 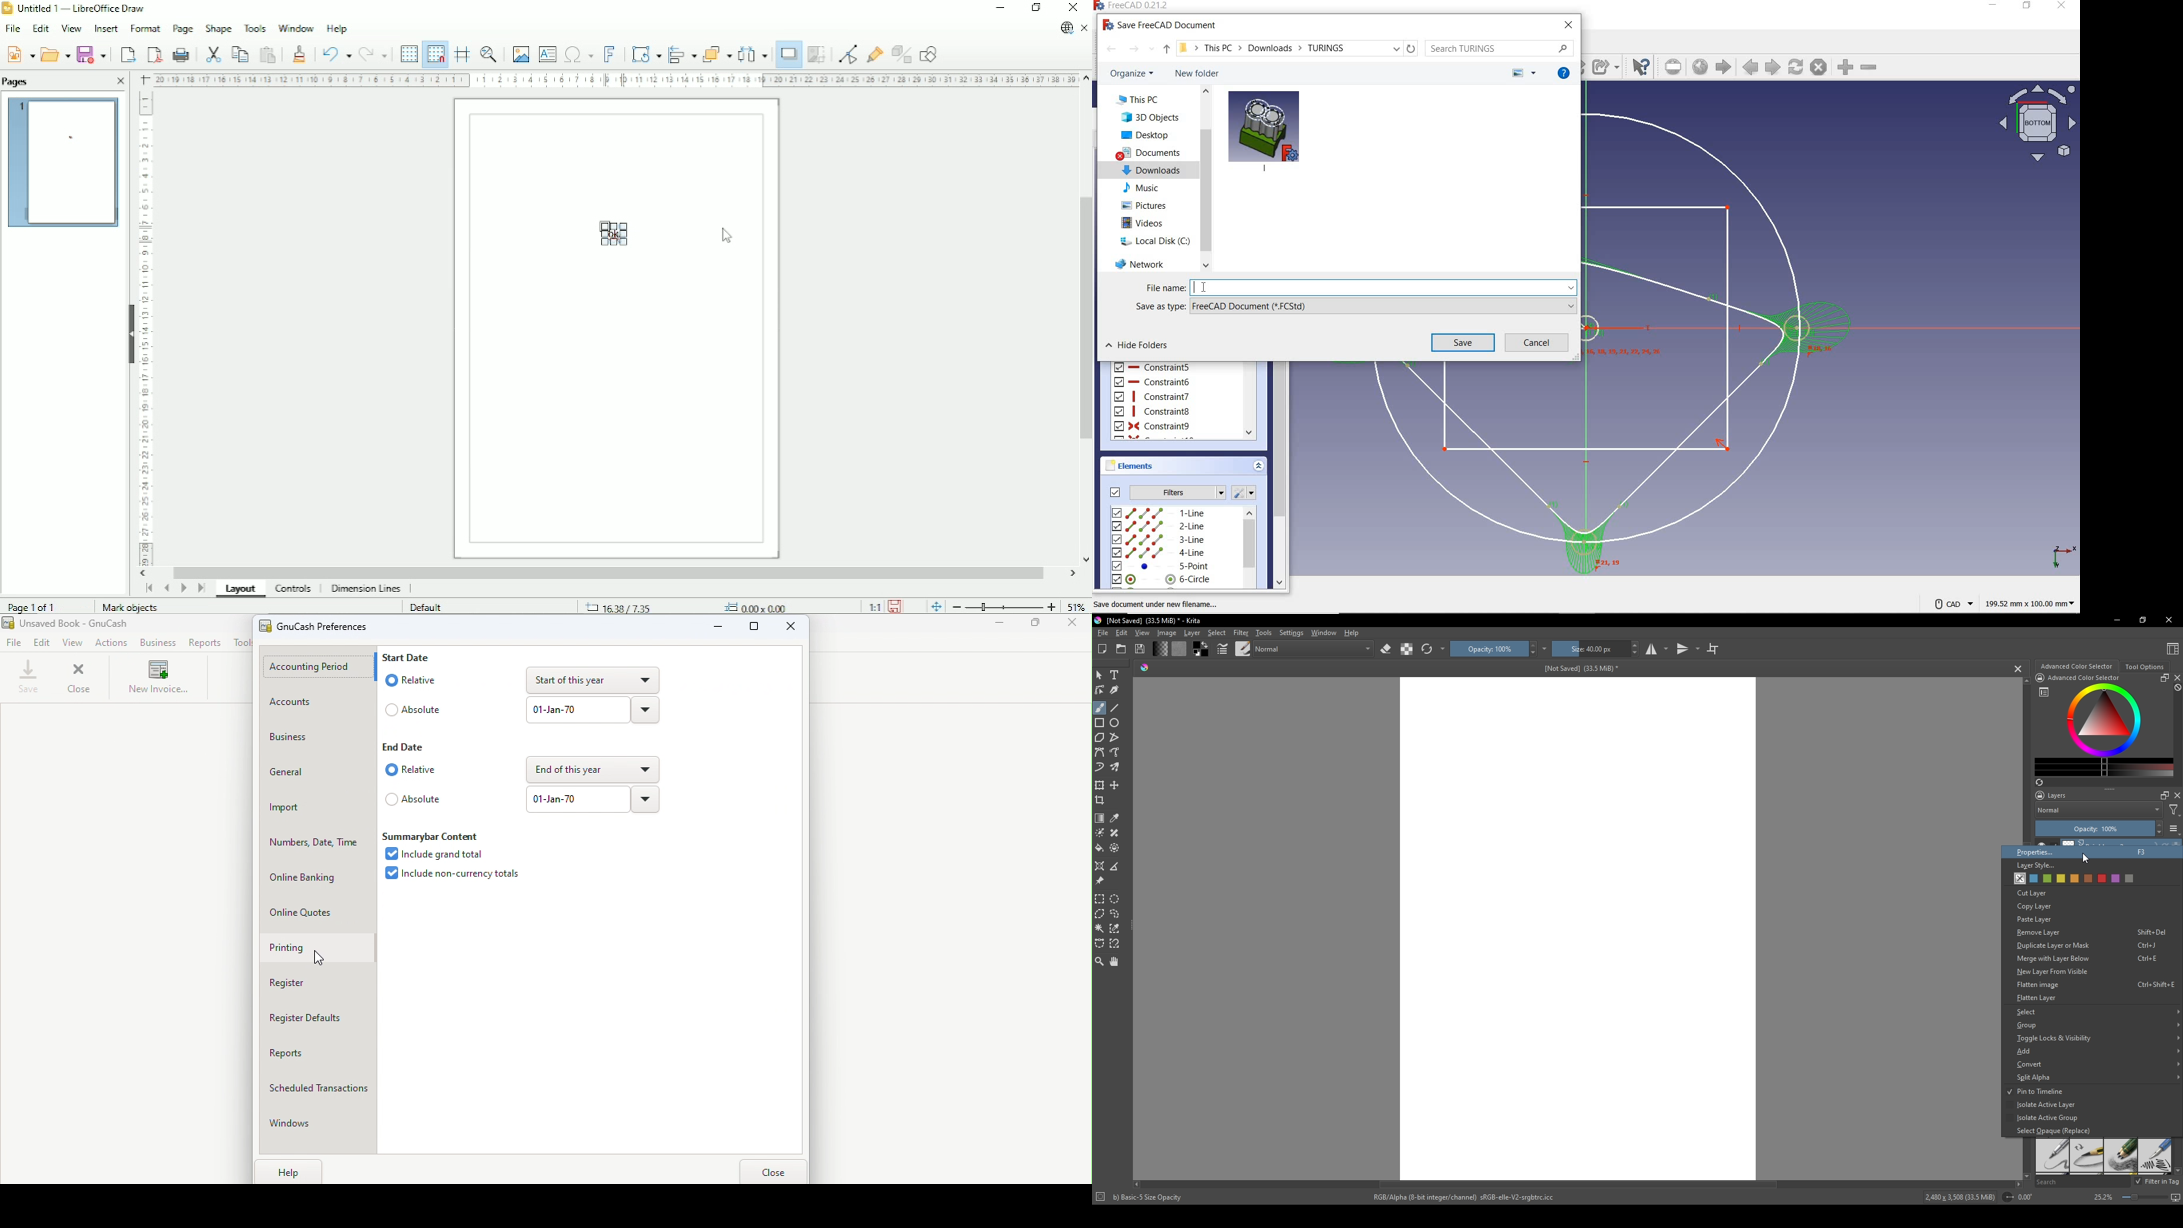 What do you see at coordinates (1158, 540) in the screenshot?
I see `3-line` at bounding box center [1158, 540].